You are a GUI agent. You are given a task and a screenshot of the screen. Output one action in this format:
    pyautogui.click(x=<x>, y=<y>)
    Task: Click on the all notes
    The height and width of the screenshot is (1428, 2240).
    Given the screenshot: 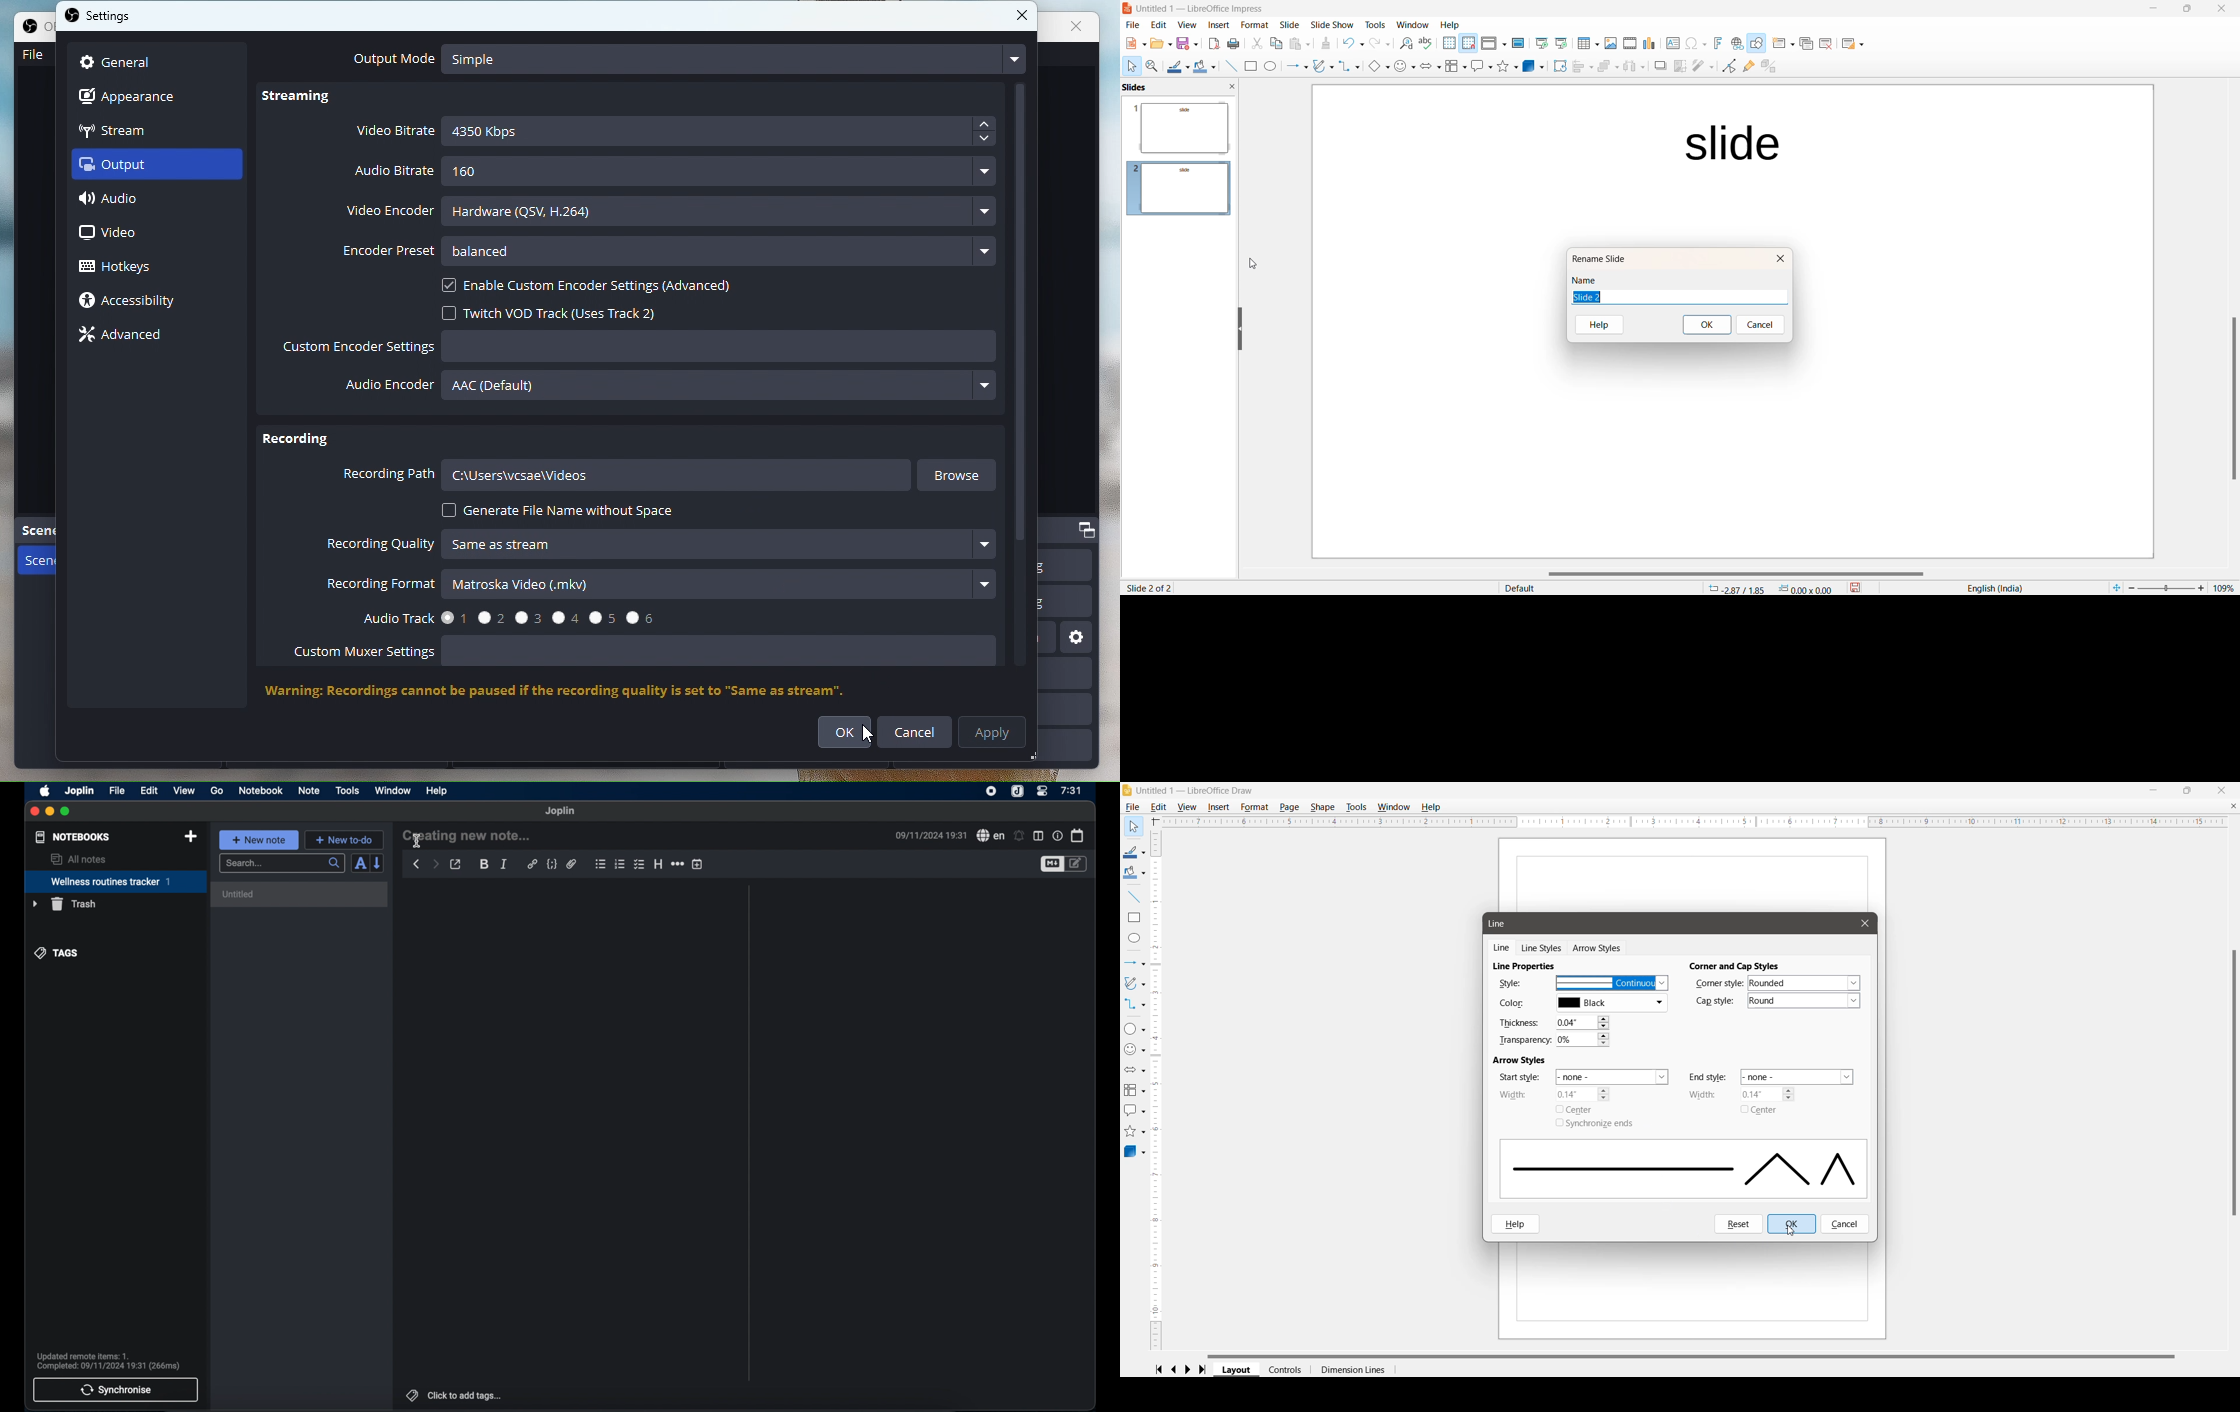 What is the action you would take?
    pyautogui.click(x=78, y=858)
    